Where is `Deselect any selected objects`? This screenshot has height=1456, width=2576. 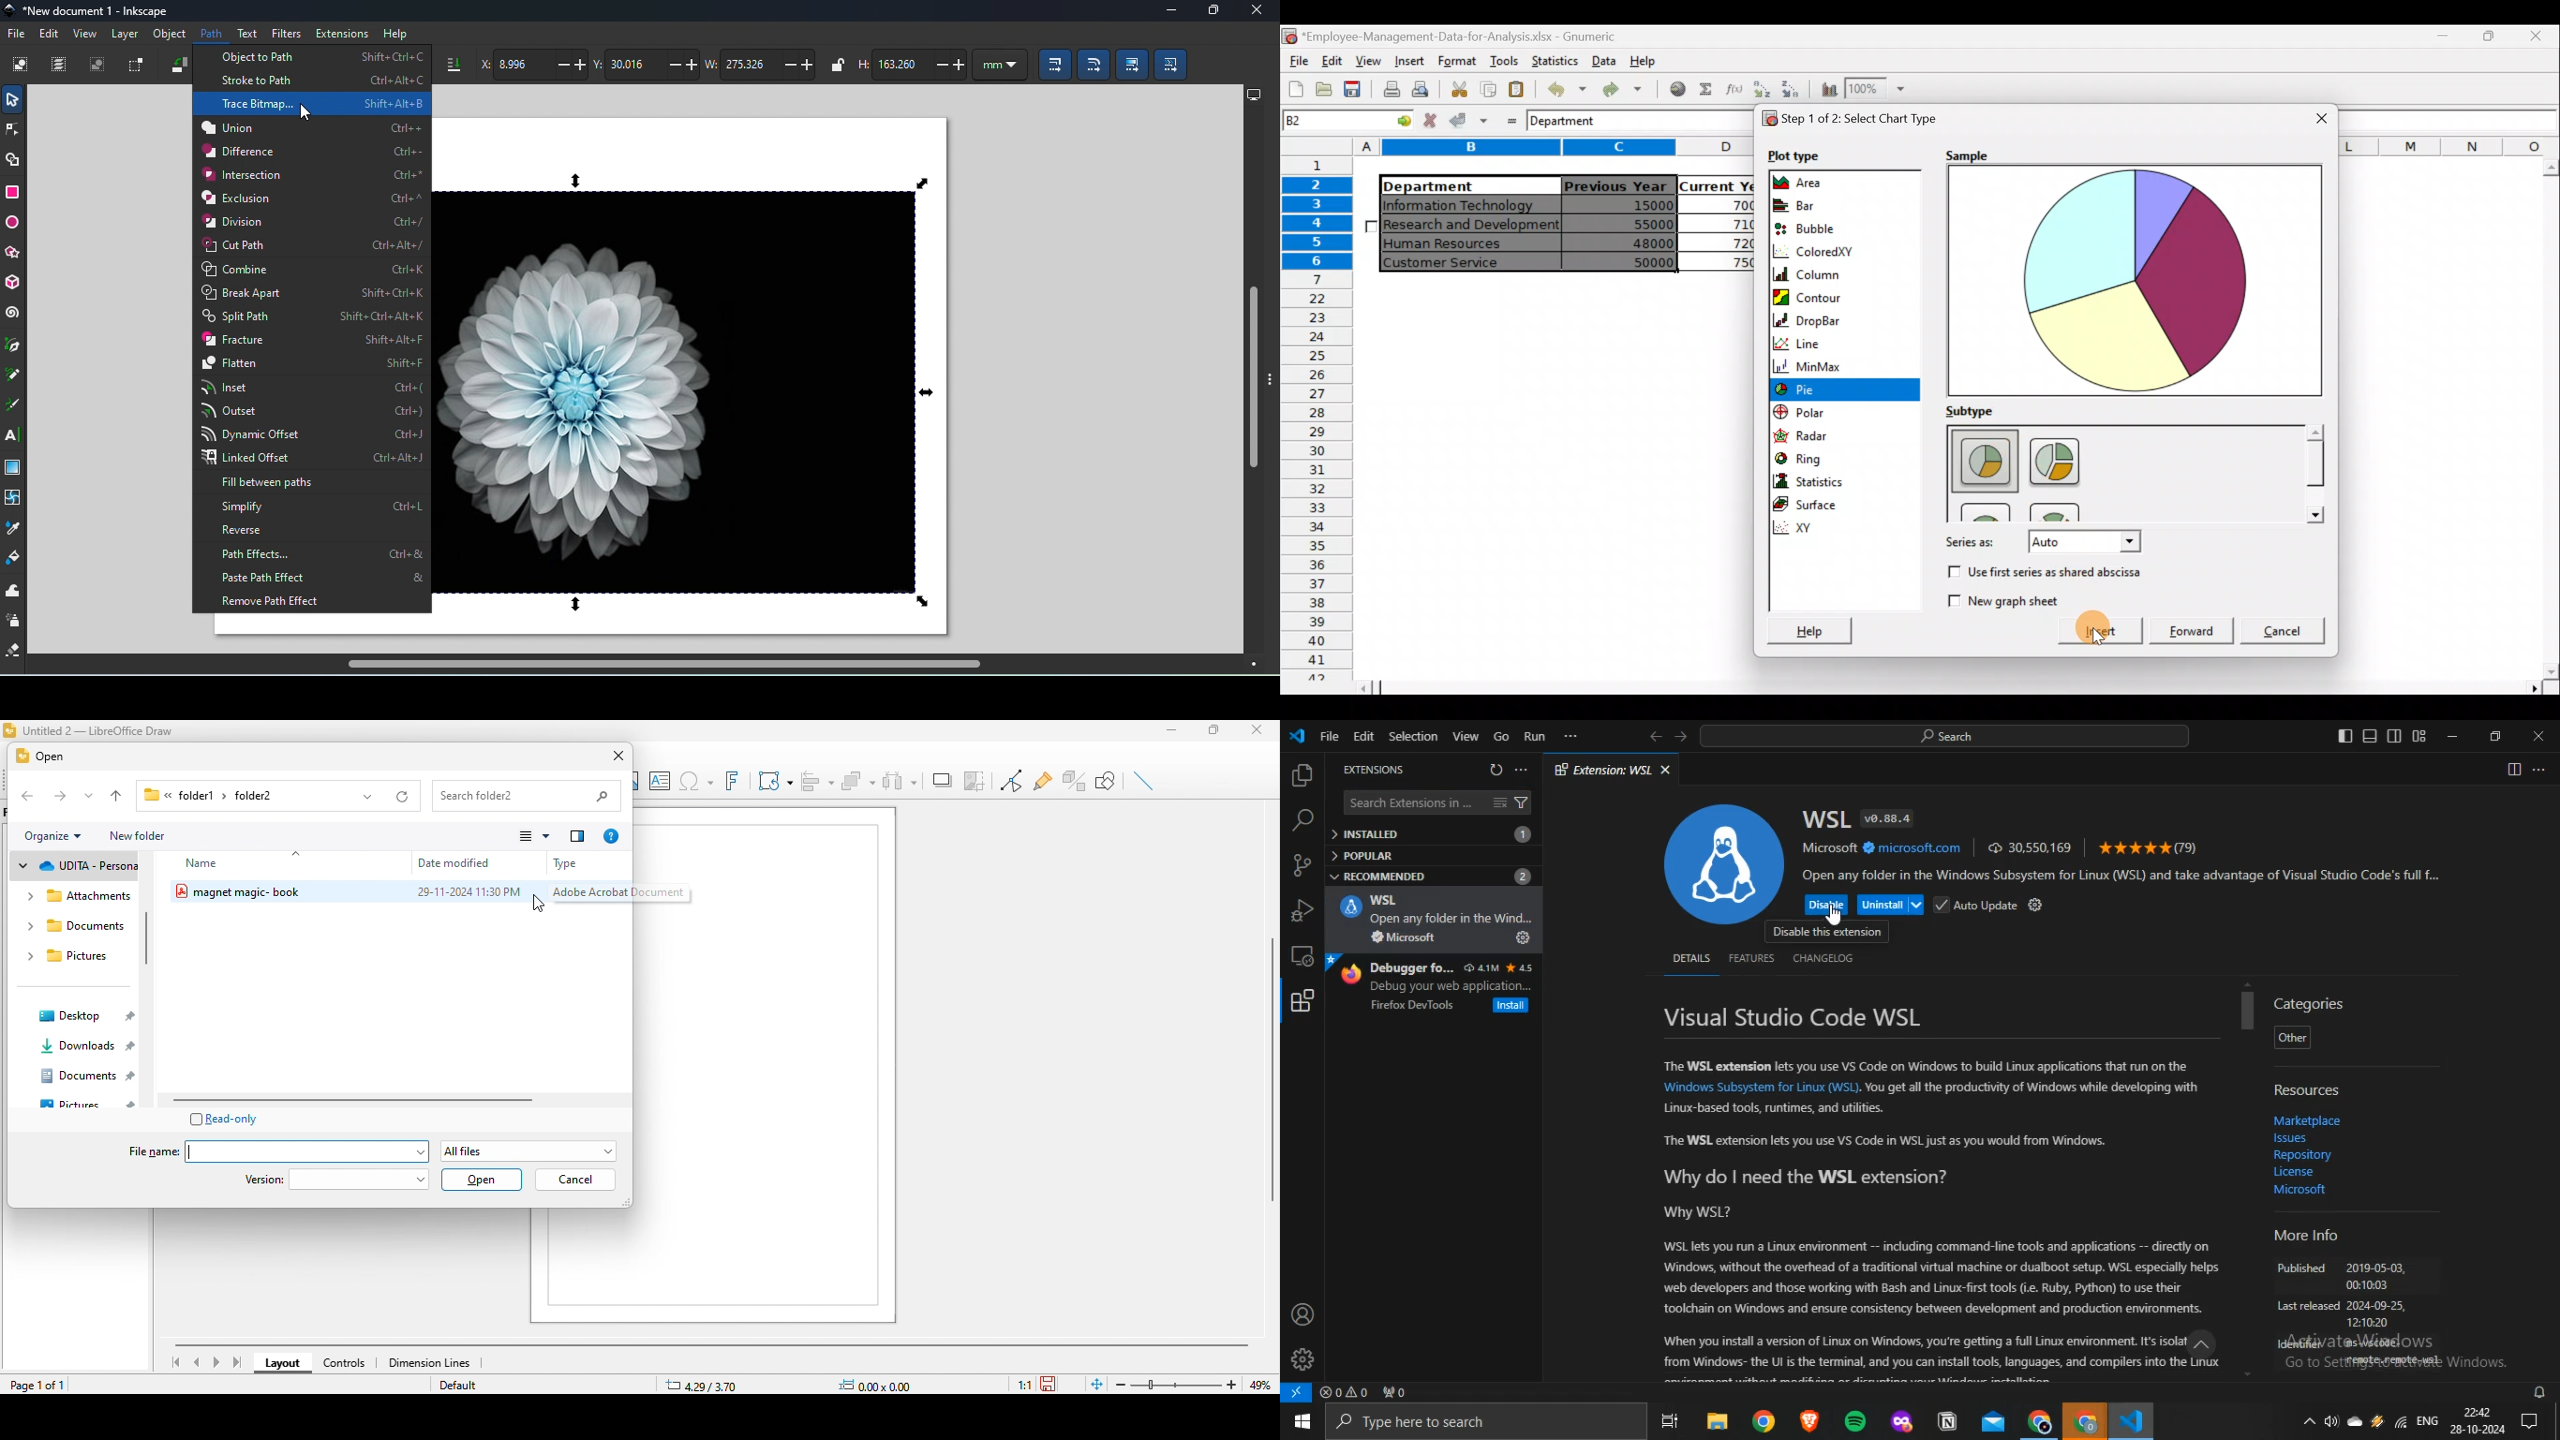
Deselect any selected objects is located at coordinates (97, 67).